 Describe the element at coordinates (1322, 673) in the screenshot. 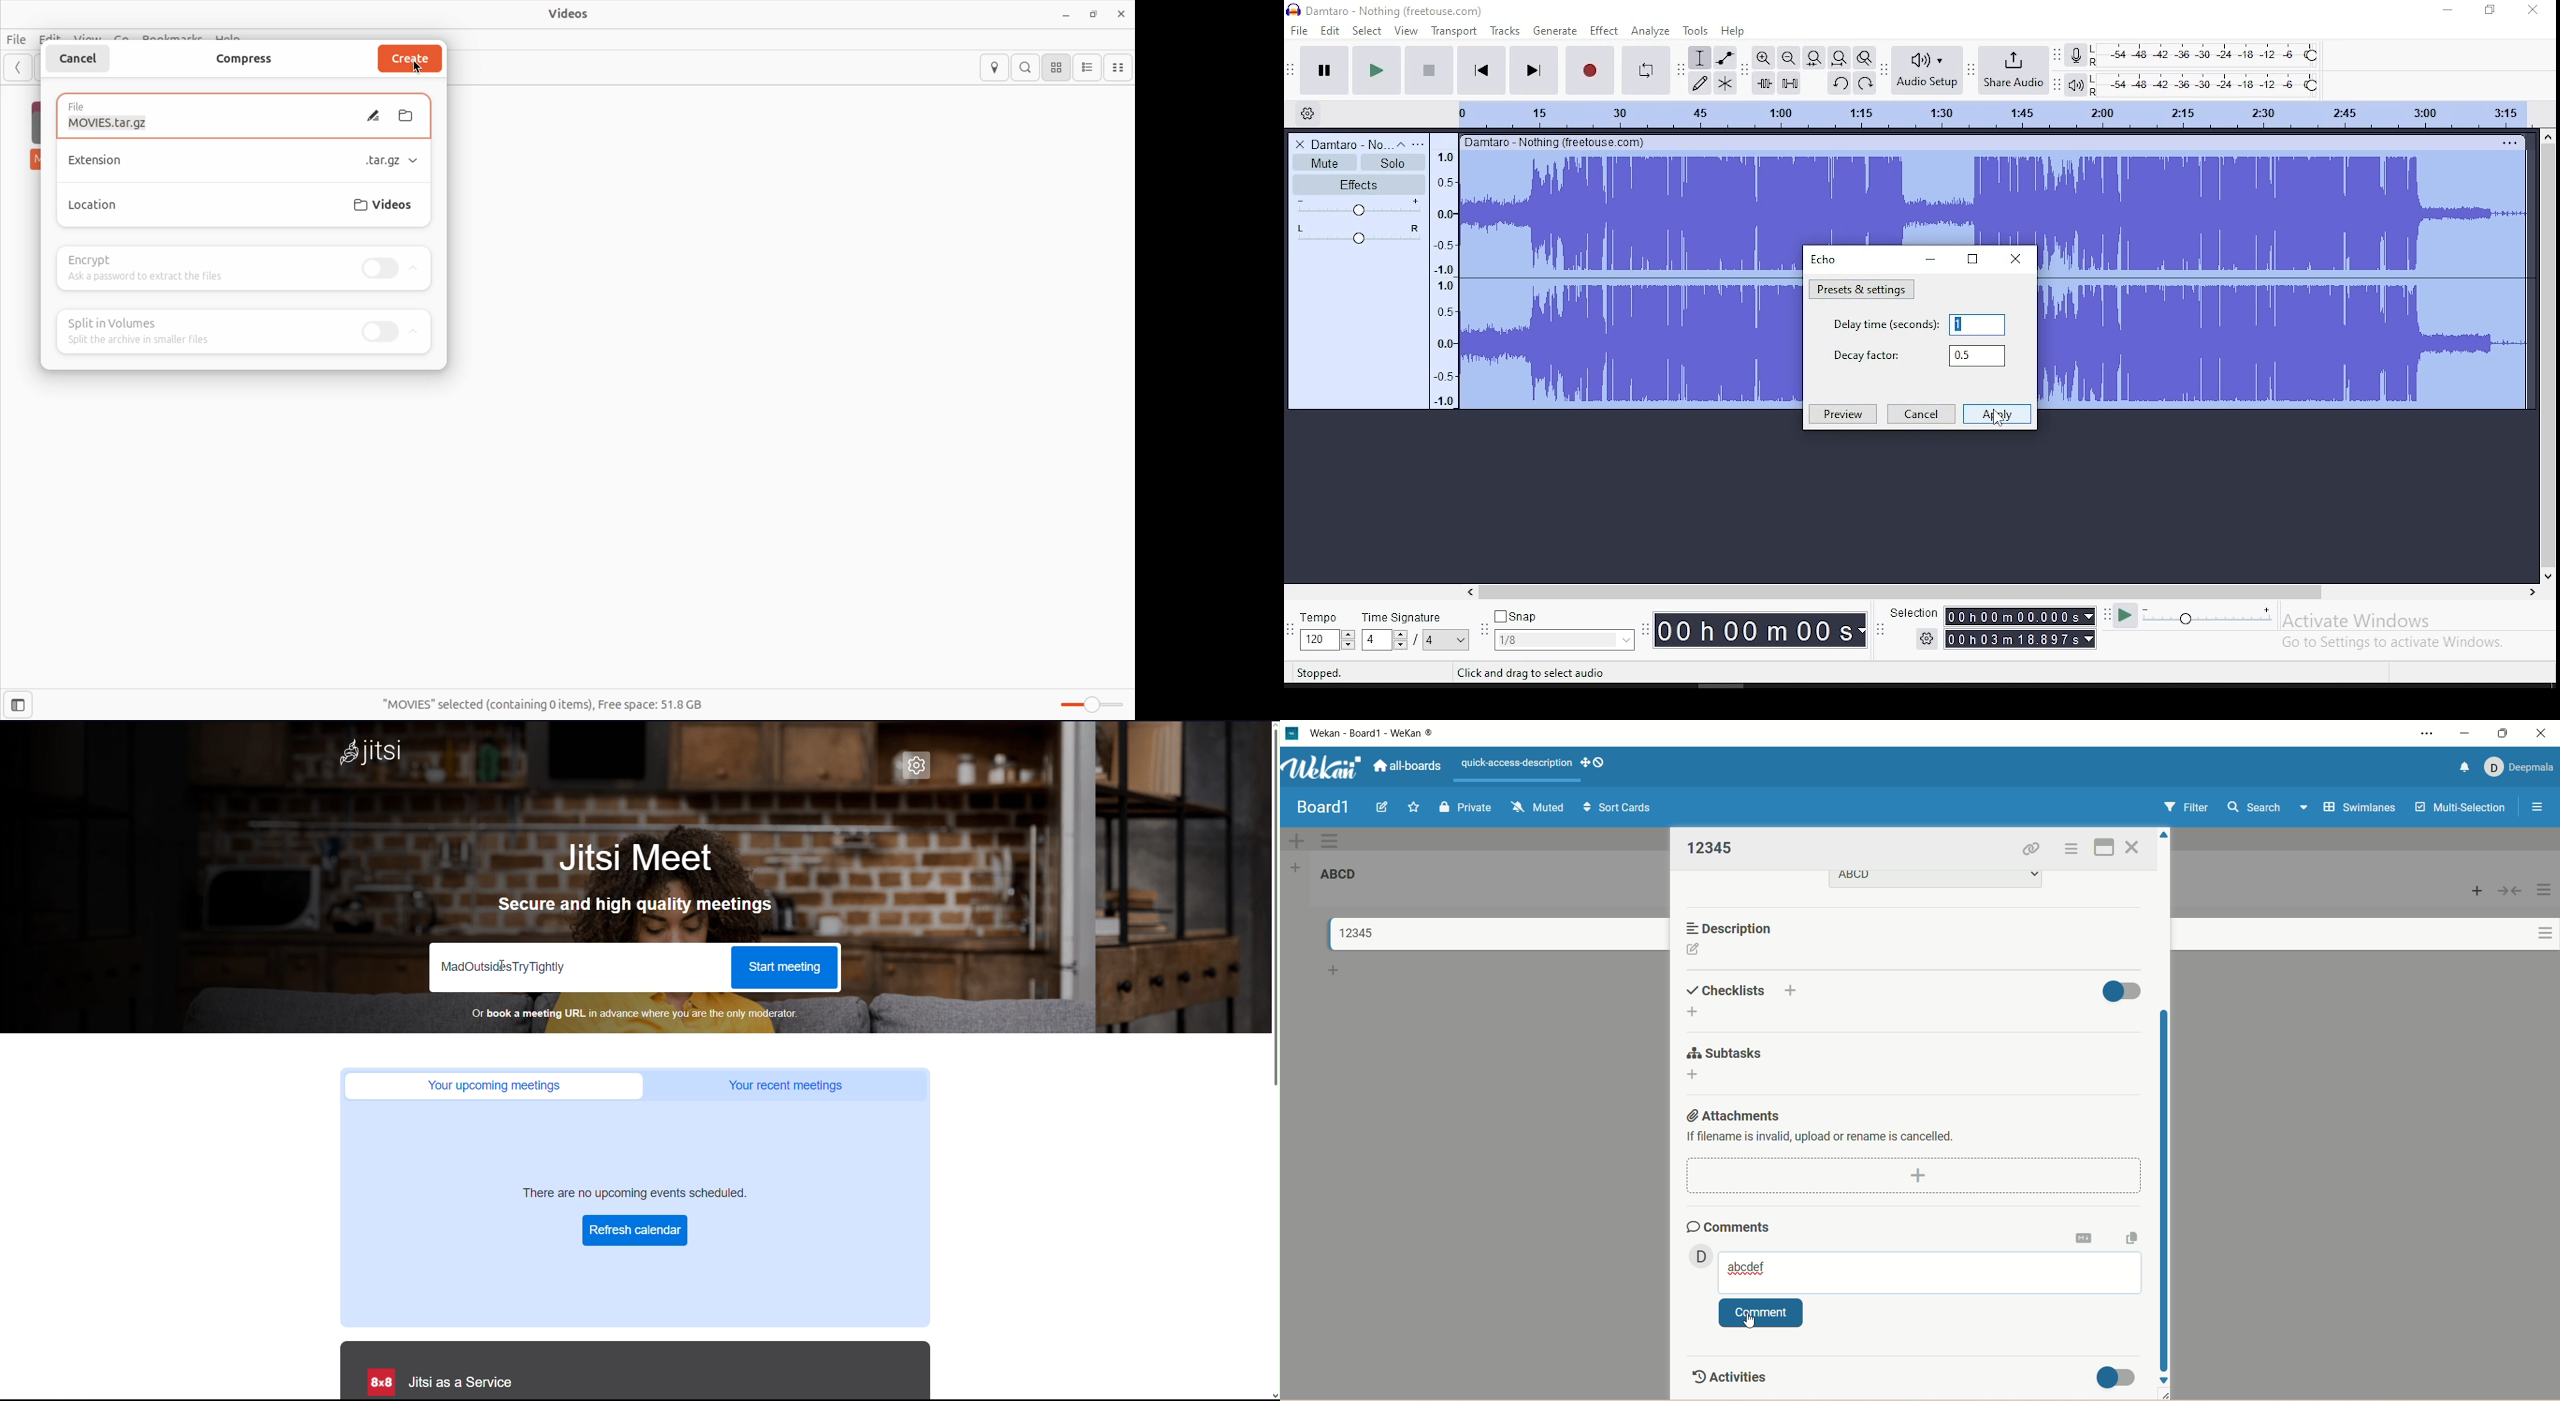

I see `Stopped.` at that location.